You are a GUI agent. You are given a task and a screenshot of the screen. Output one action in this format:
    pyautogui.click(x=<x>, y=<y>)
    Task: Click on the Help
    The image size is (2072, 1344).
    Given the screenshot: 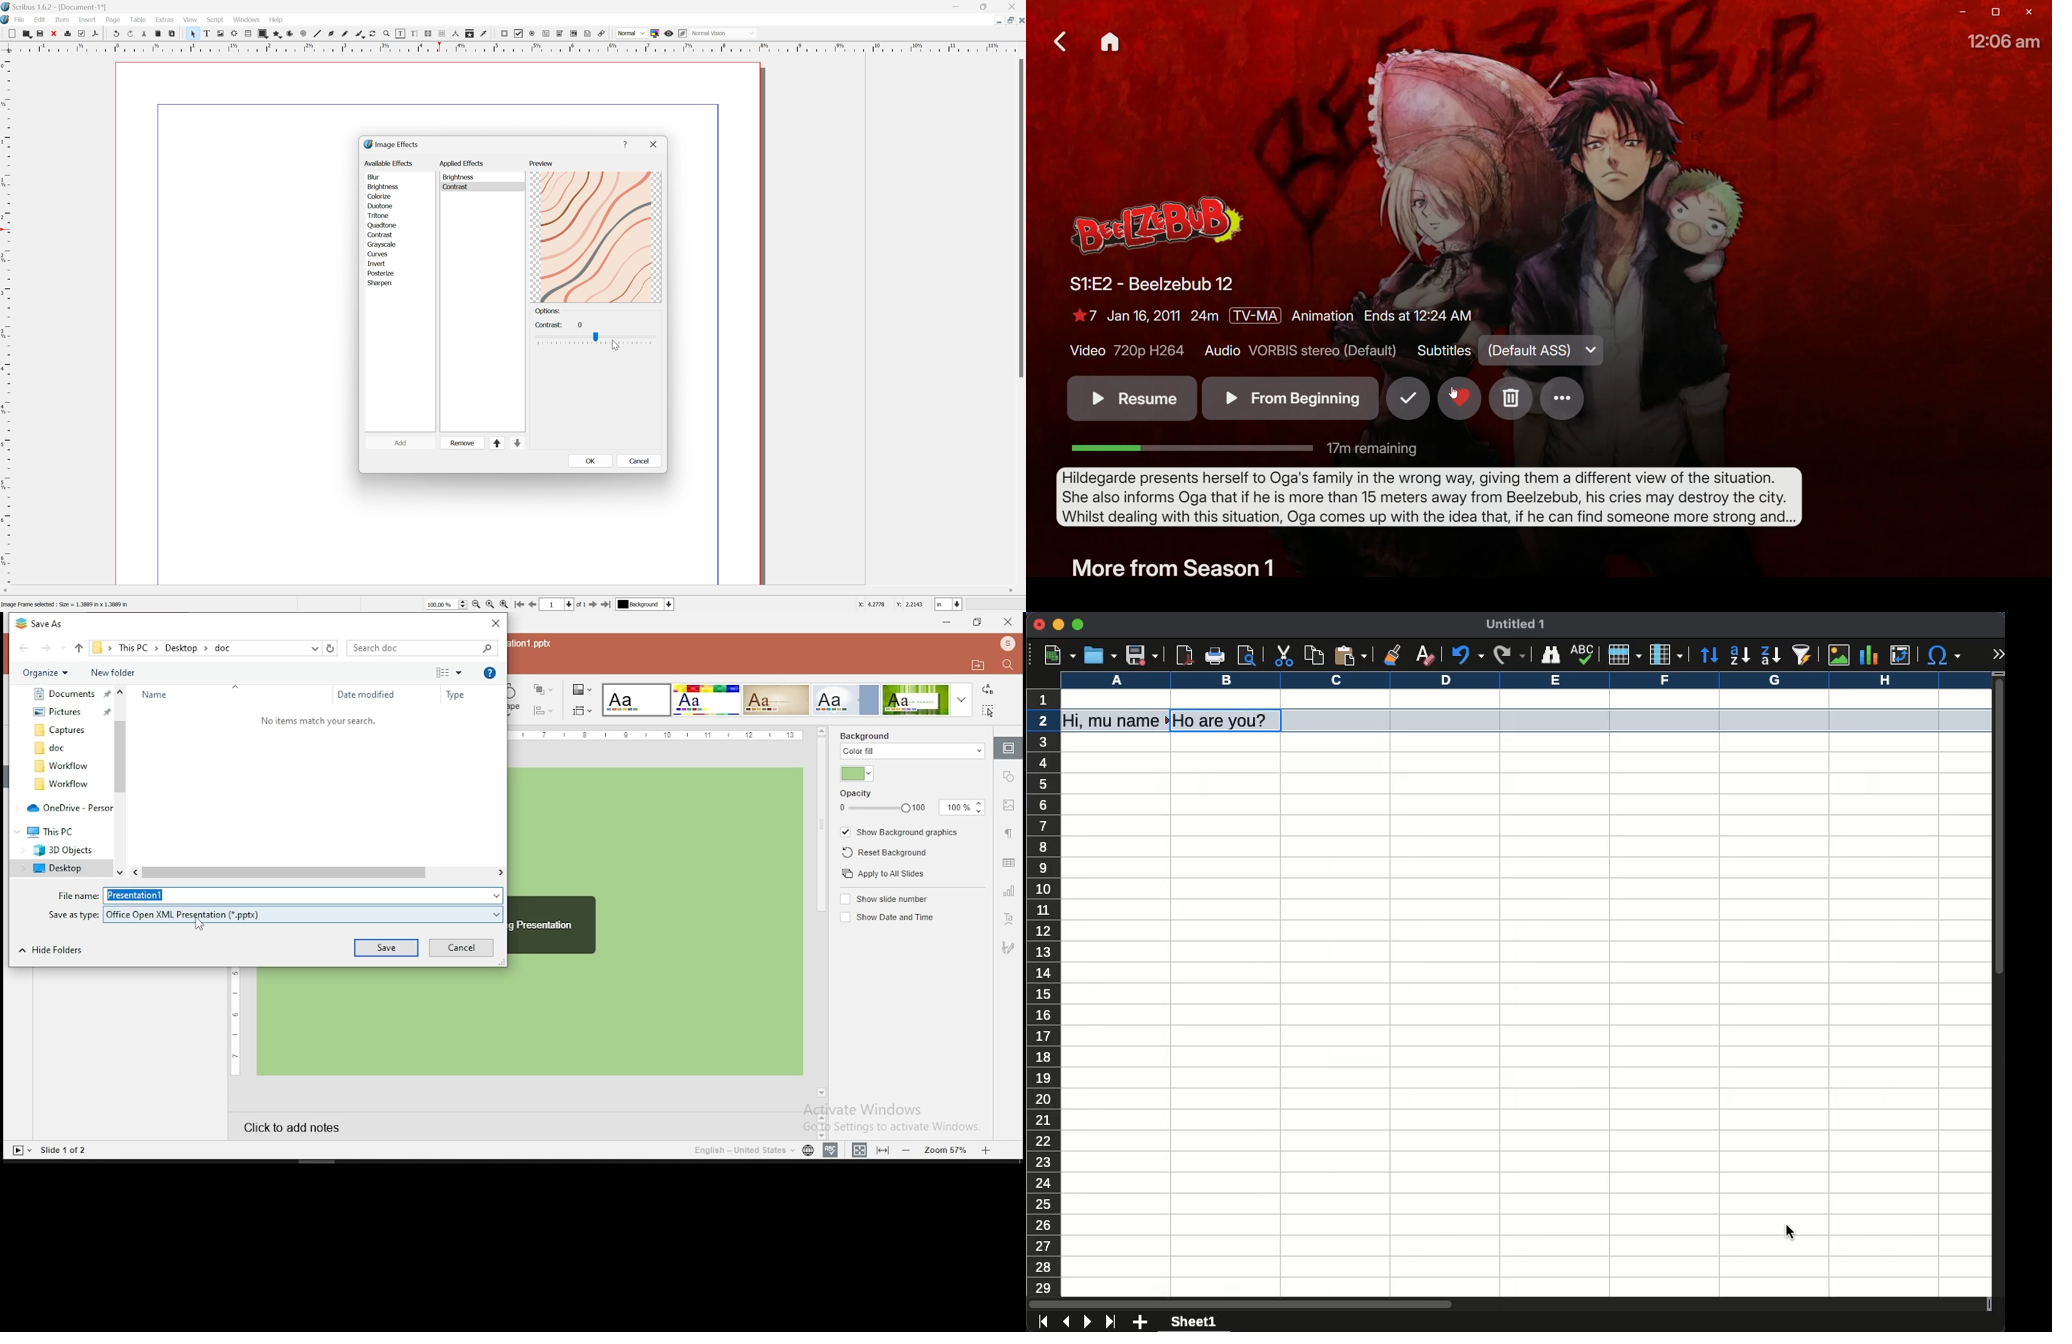 What is the action you would take?
    pyautogui.click(x=276, y=20)
    